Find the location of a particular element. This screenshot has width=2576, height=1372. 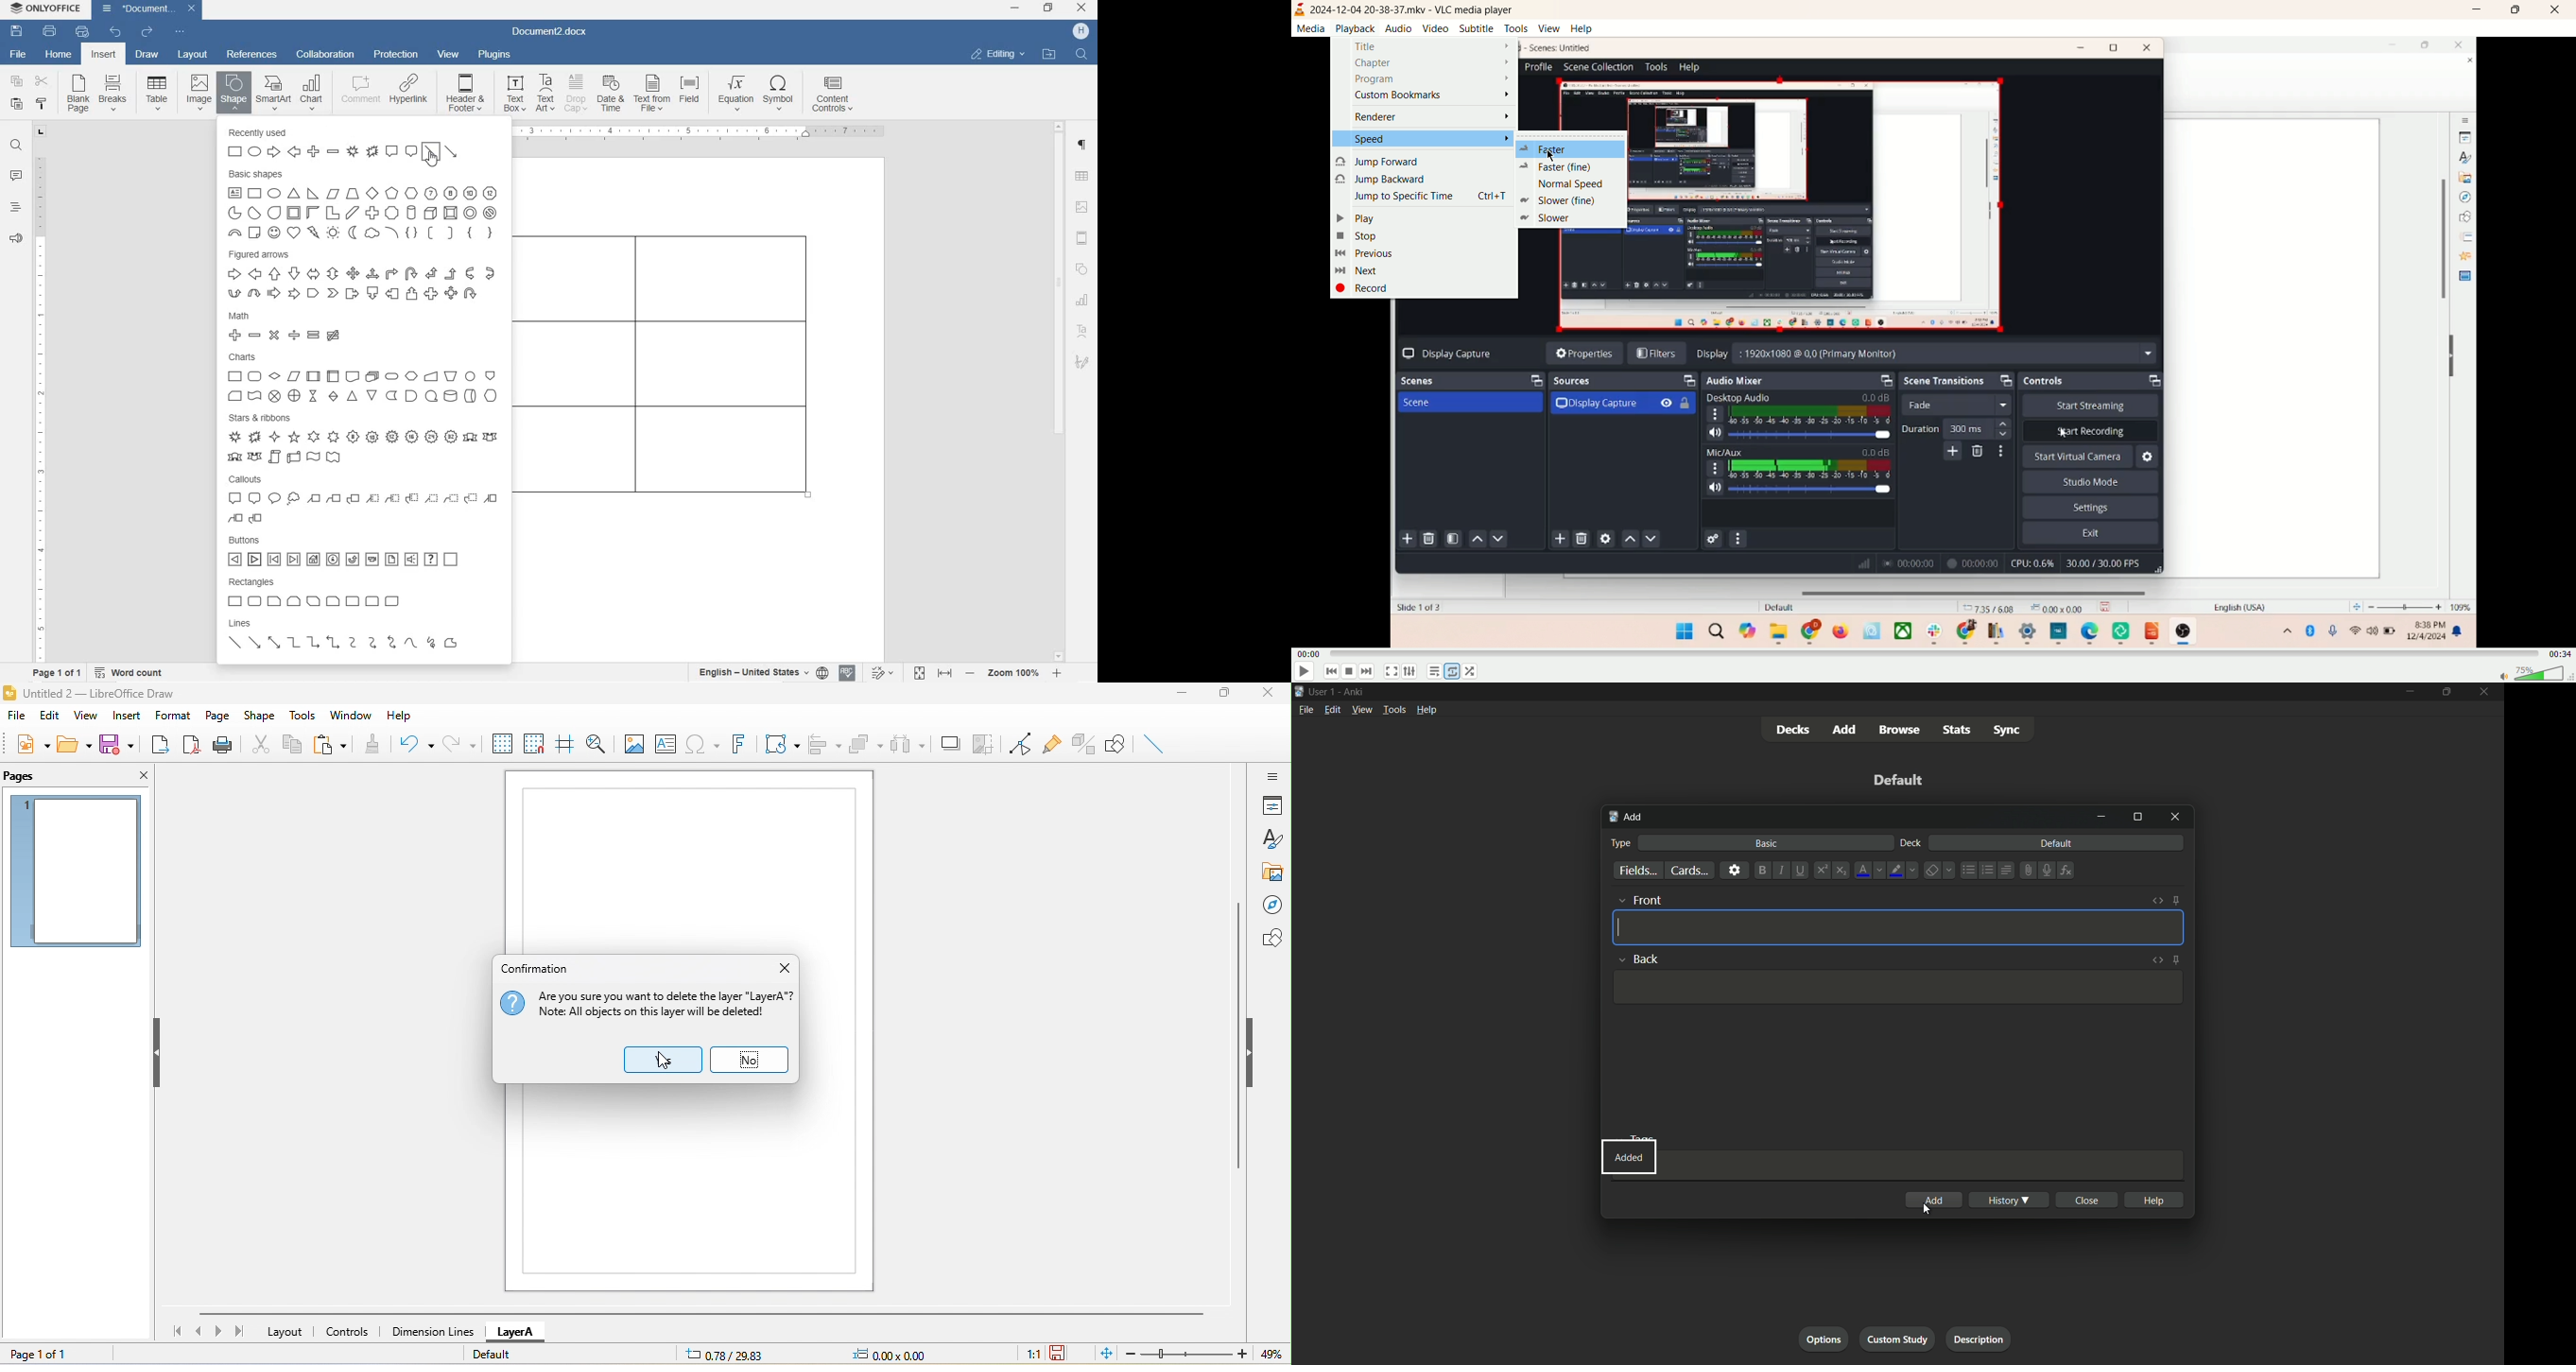

add is located at coordinates (1626, 818).